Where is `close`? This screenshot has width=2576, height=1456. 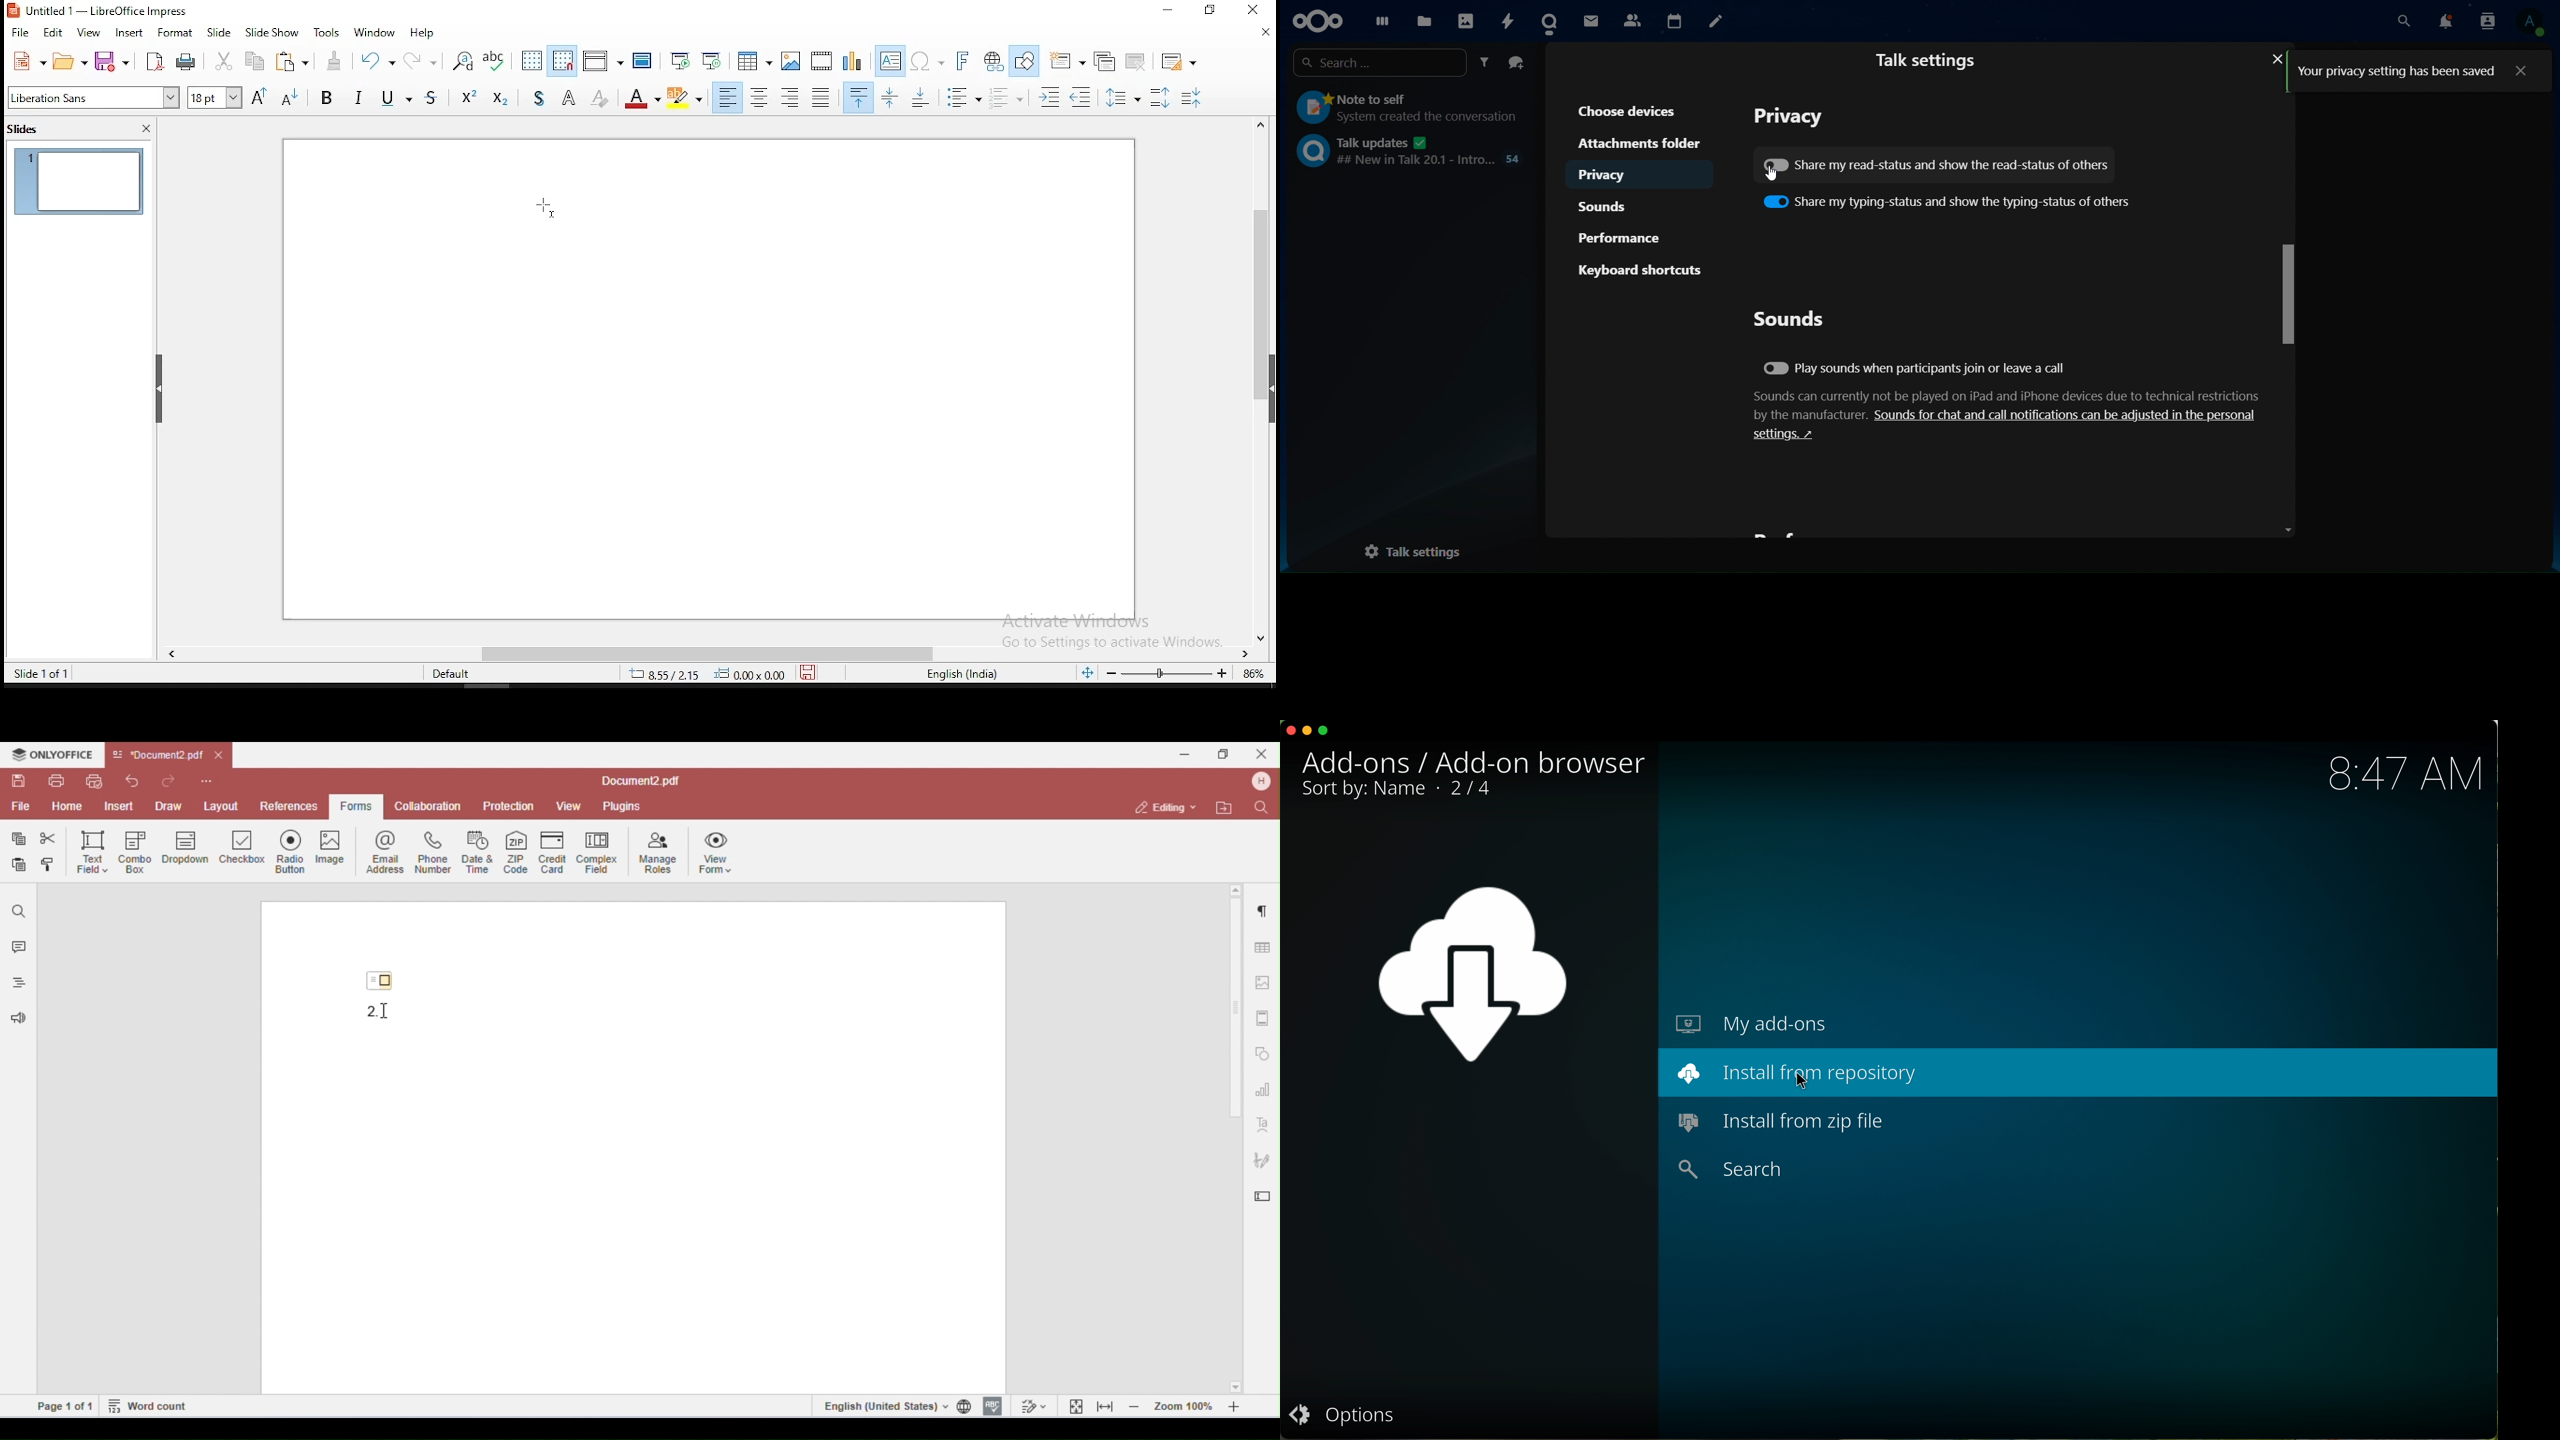 close is located at coordinates (1260, 34).